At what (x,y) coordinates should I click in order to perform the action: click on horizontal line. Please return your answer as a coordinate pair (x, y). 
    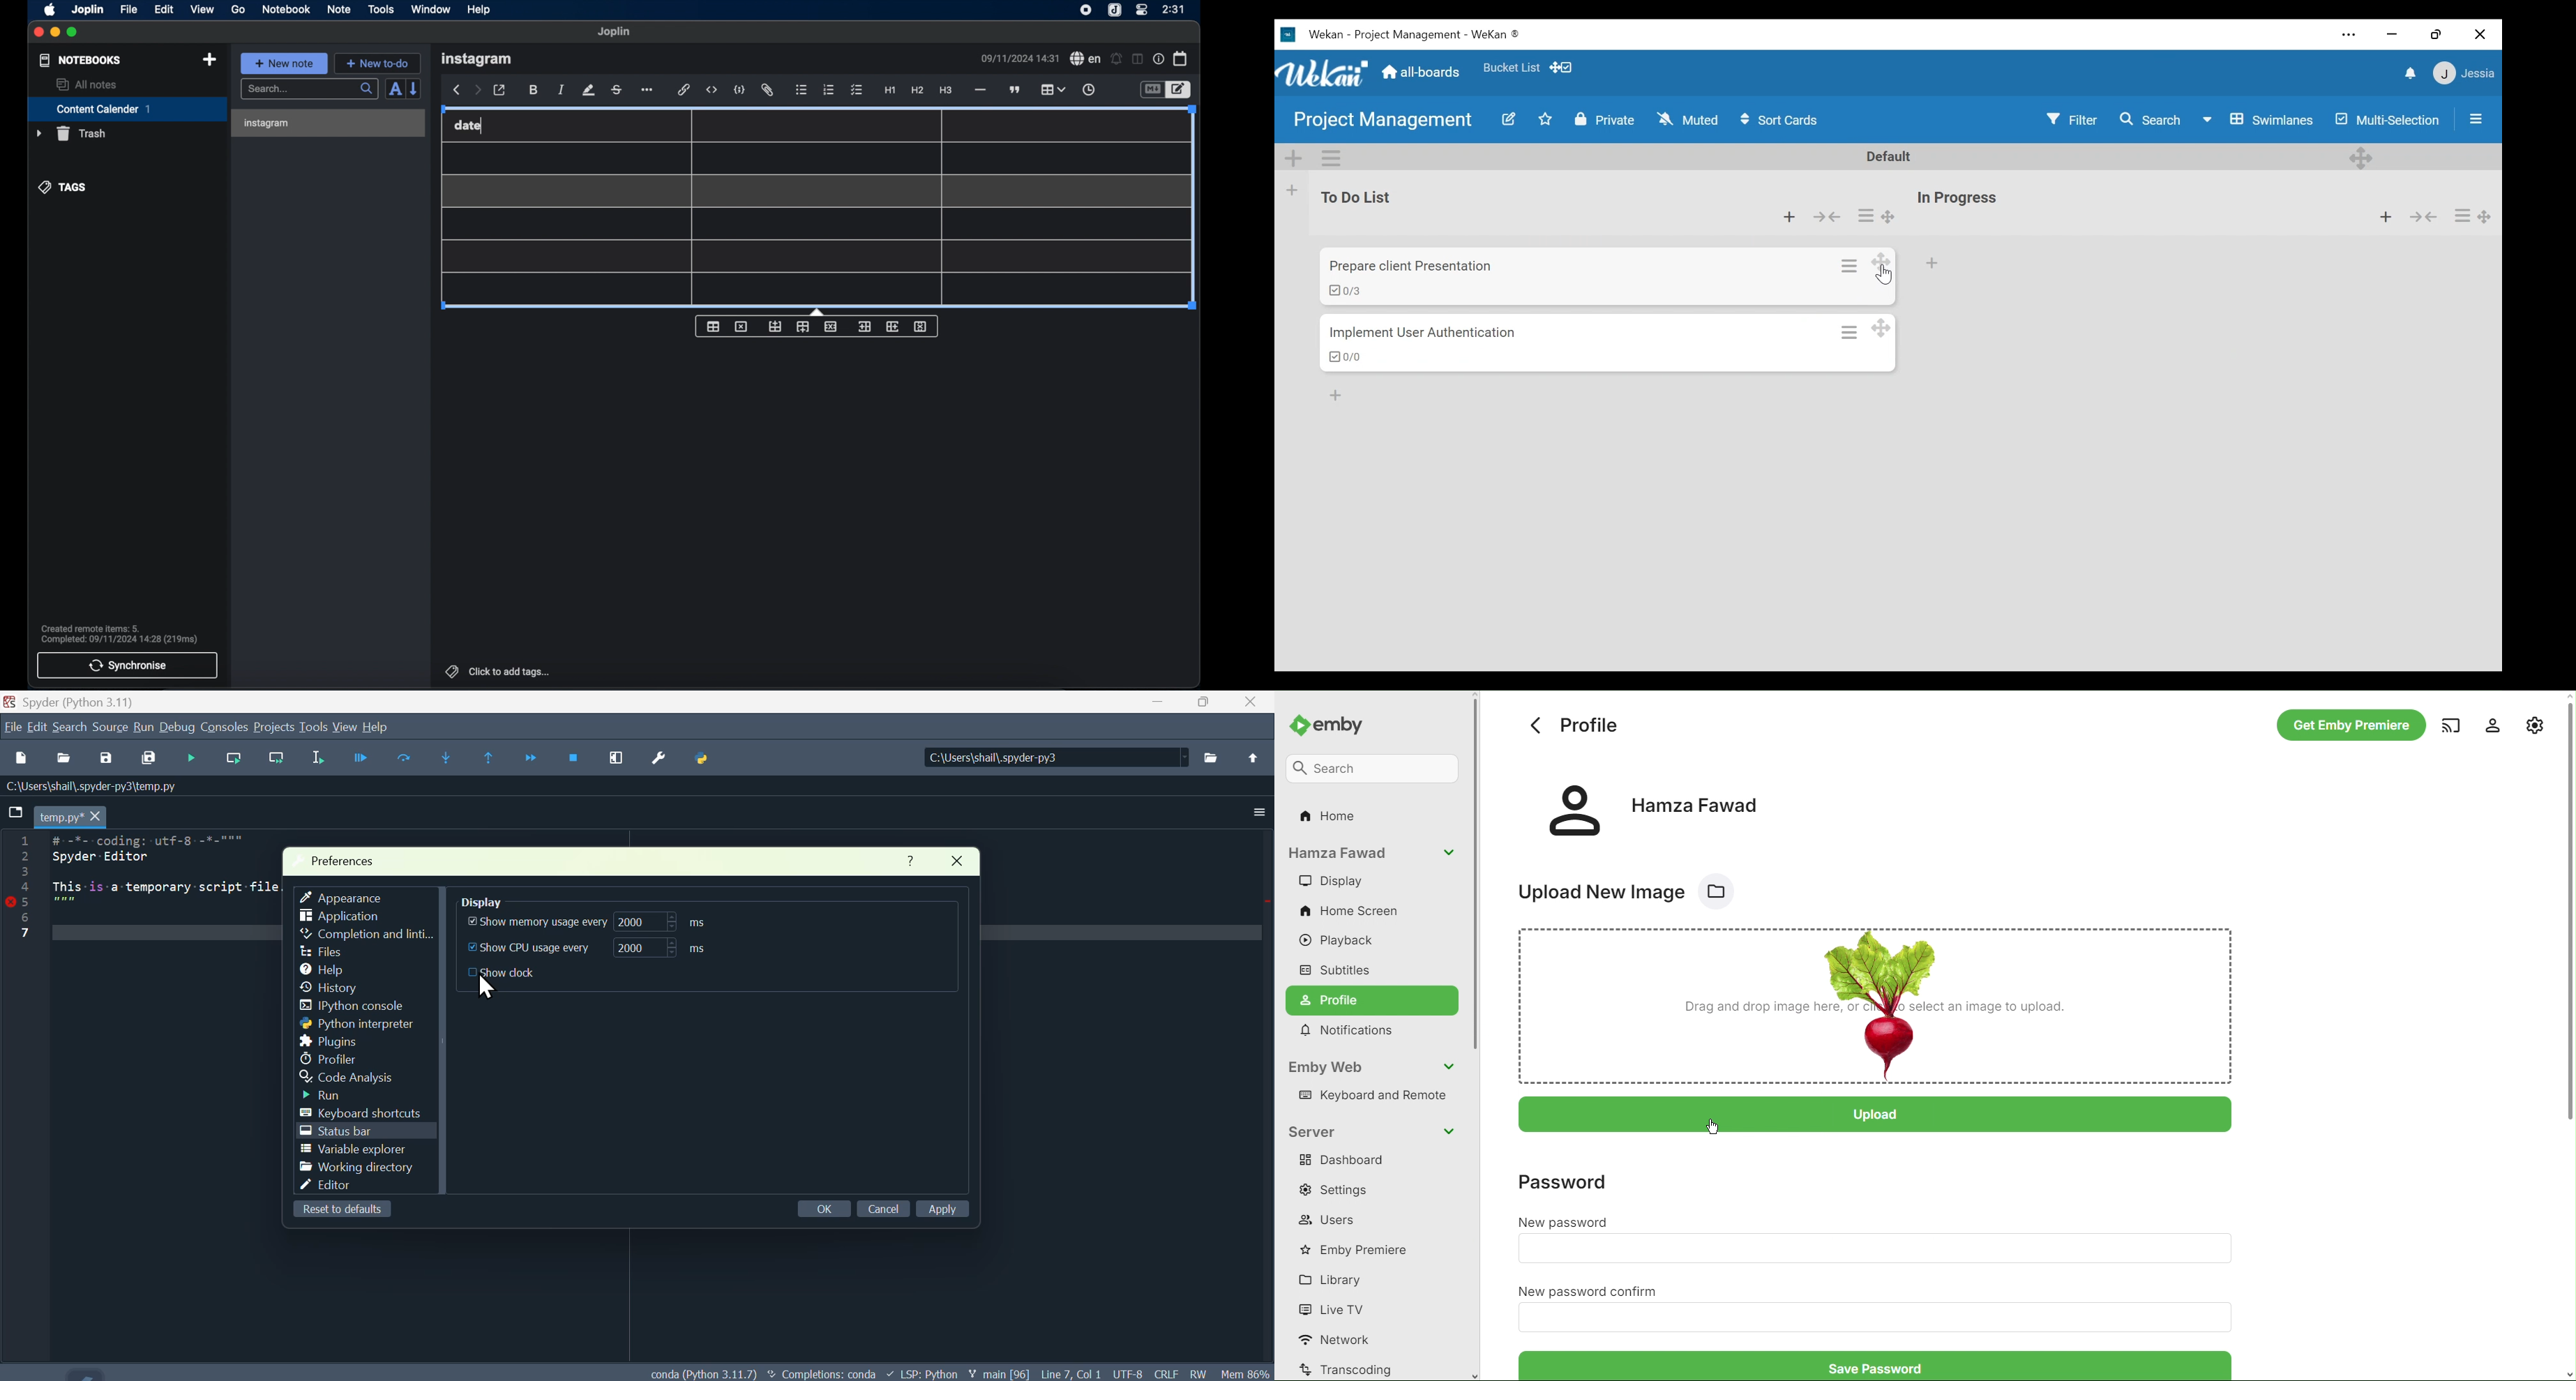
    Looking at the image, I should click on (980, 91).